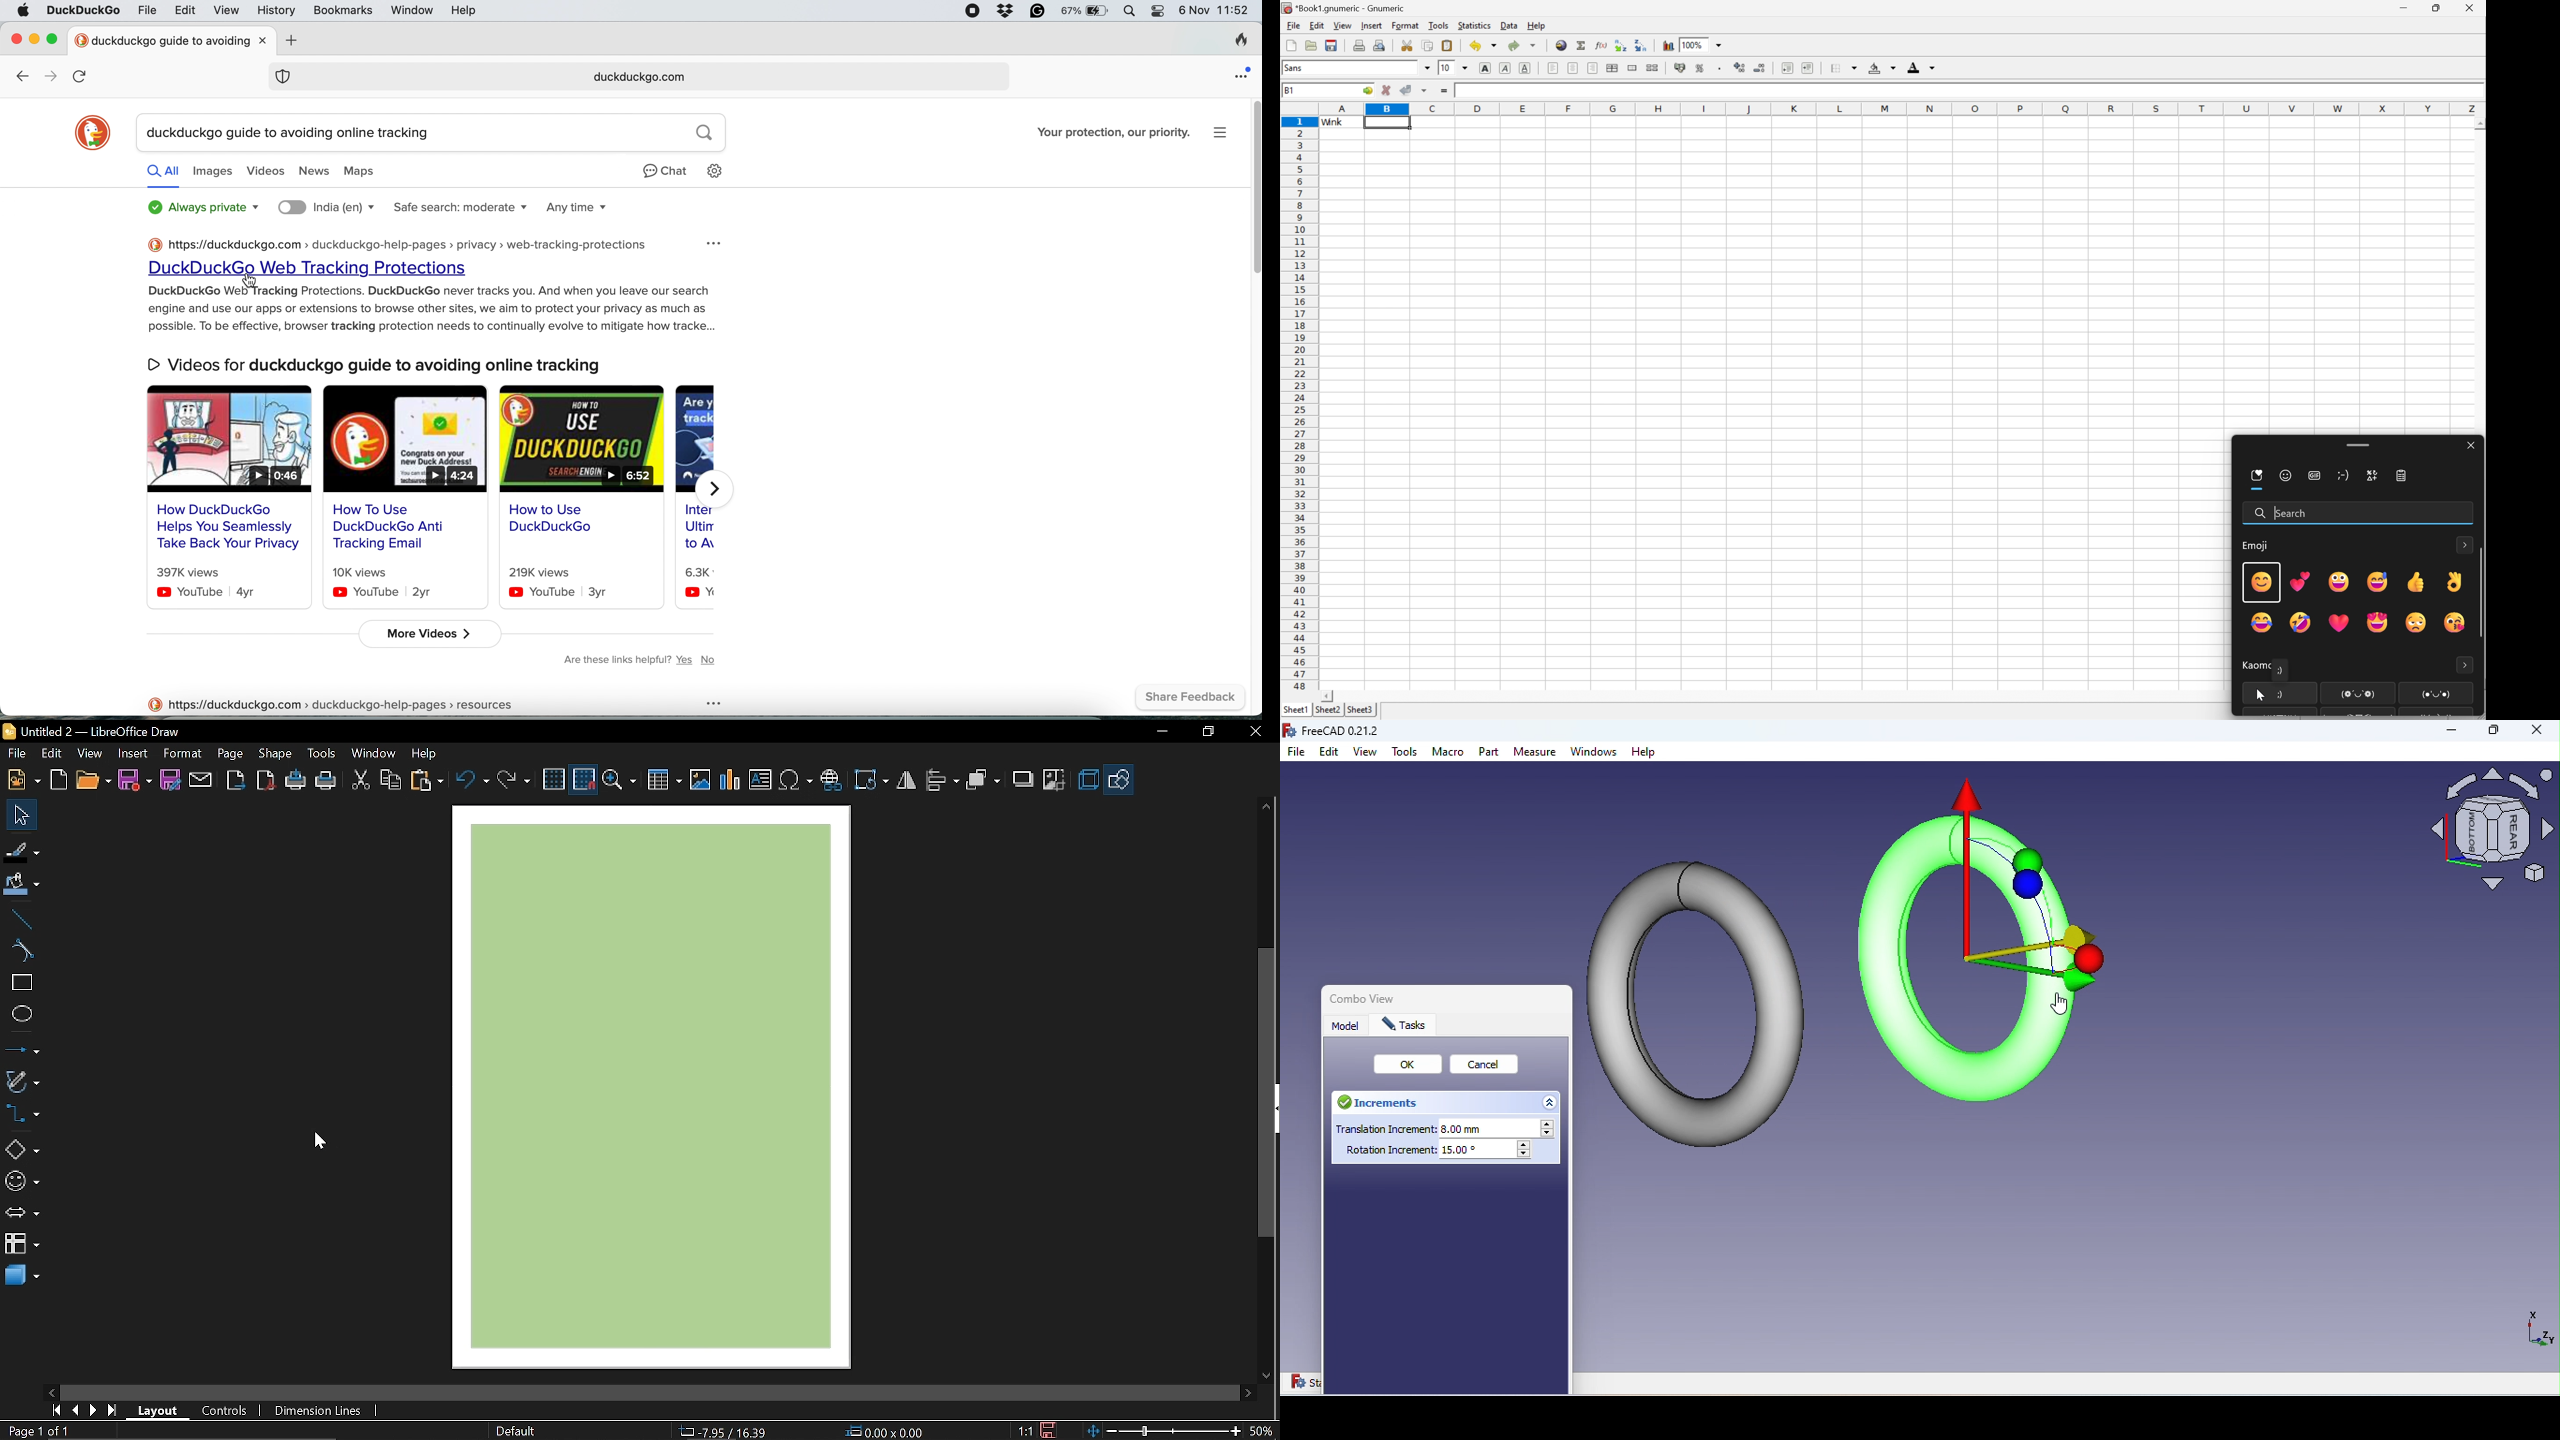  Describe the element at coordinates (2370, 477) in the screenshot. I see `symbols` at that location.